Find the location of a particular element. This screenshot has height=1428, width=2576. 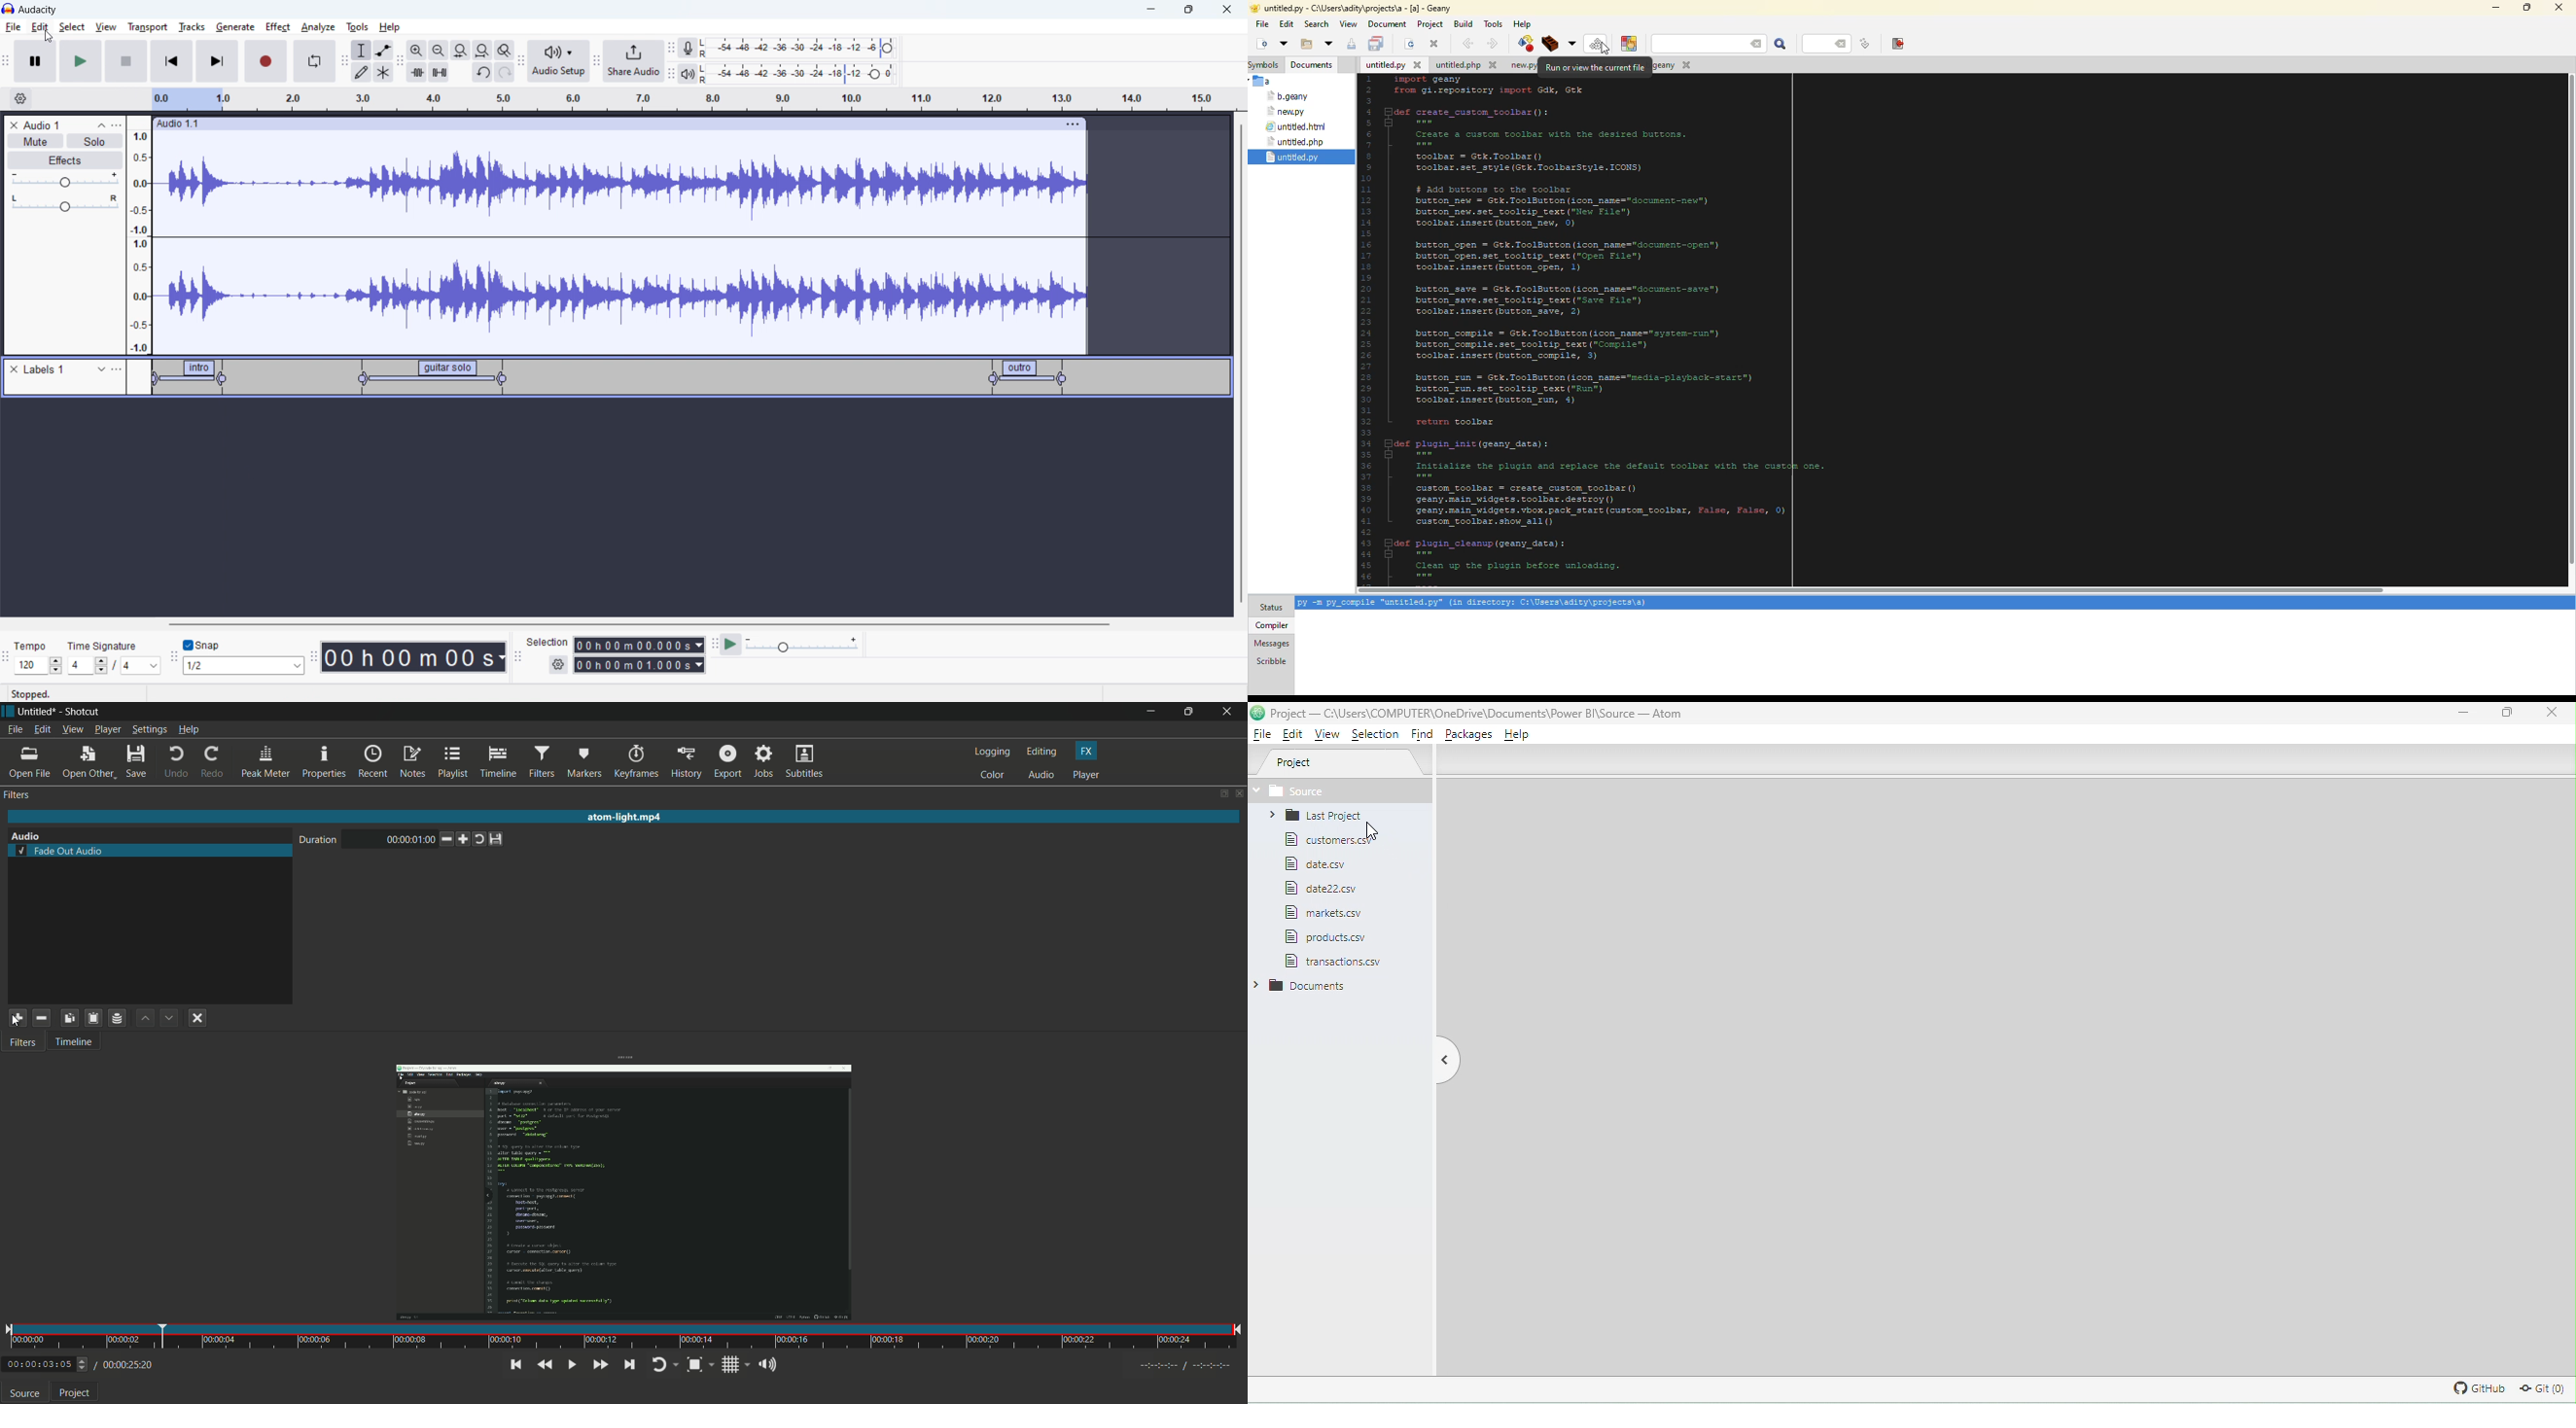

tools toolbar is located at coordinates (345, 61).